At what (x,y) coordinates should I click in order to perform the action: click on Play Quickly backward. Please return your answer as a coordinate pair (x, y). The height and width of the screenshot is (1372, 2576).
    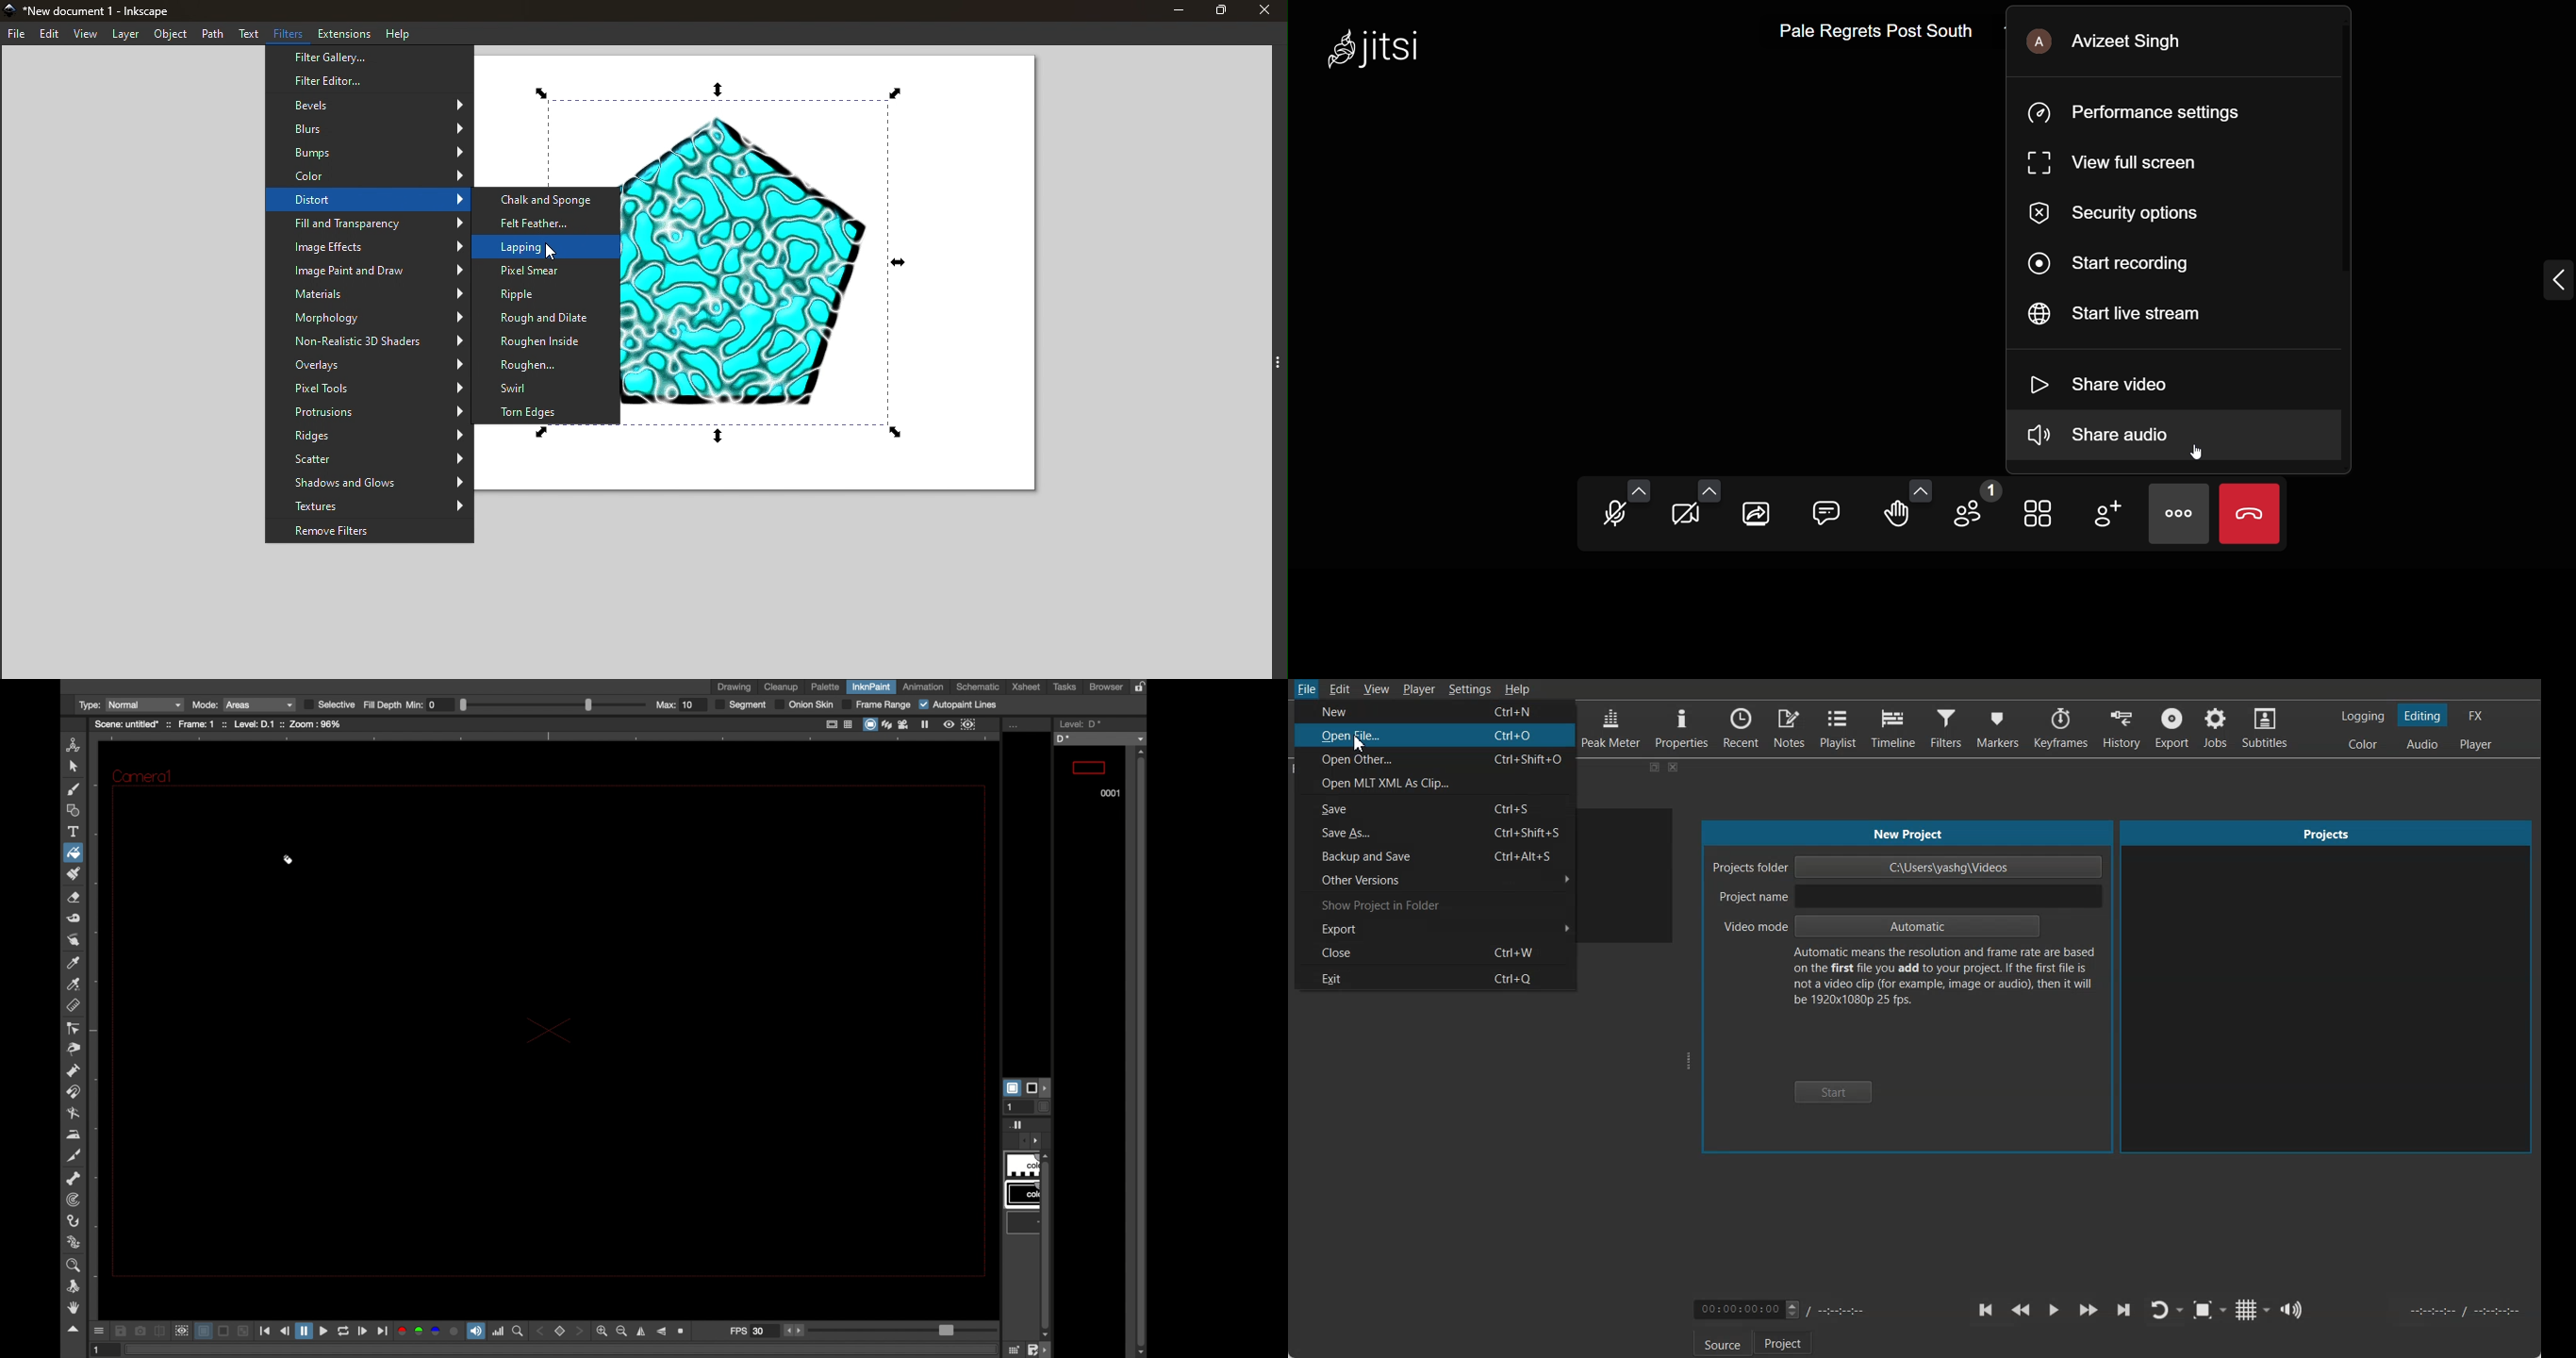
    Looking at the image, I should click on (2021, 1310).